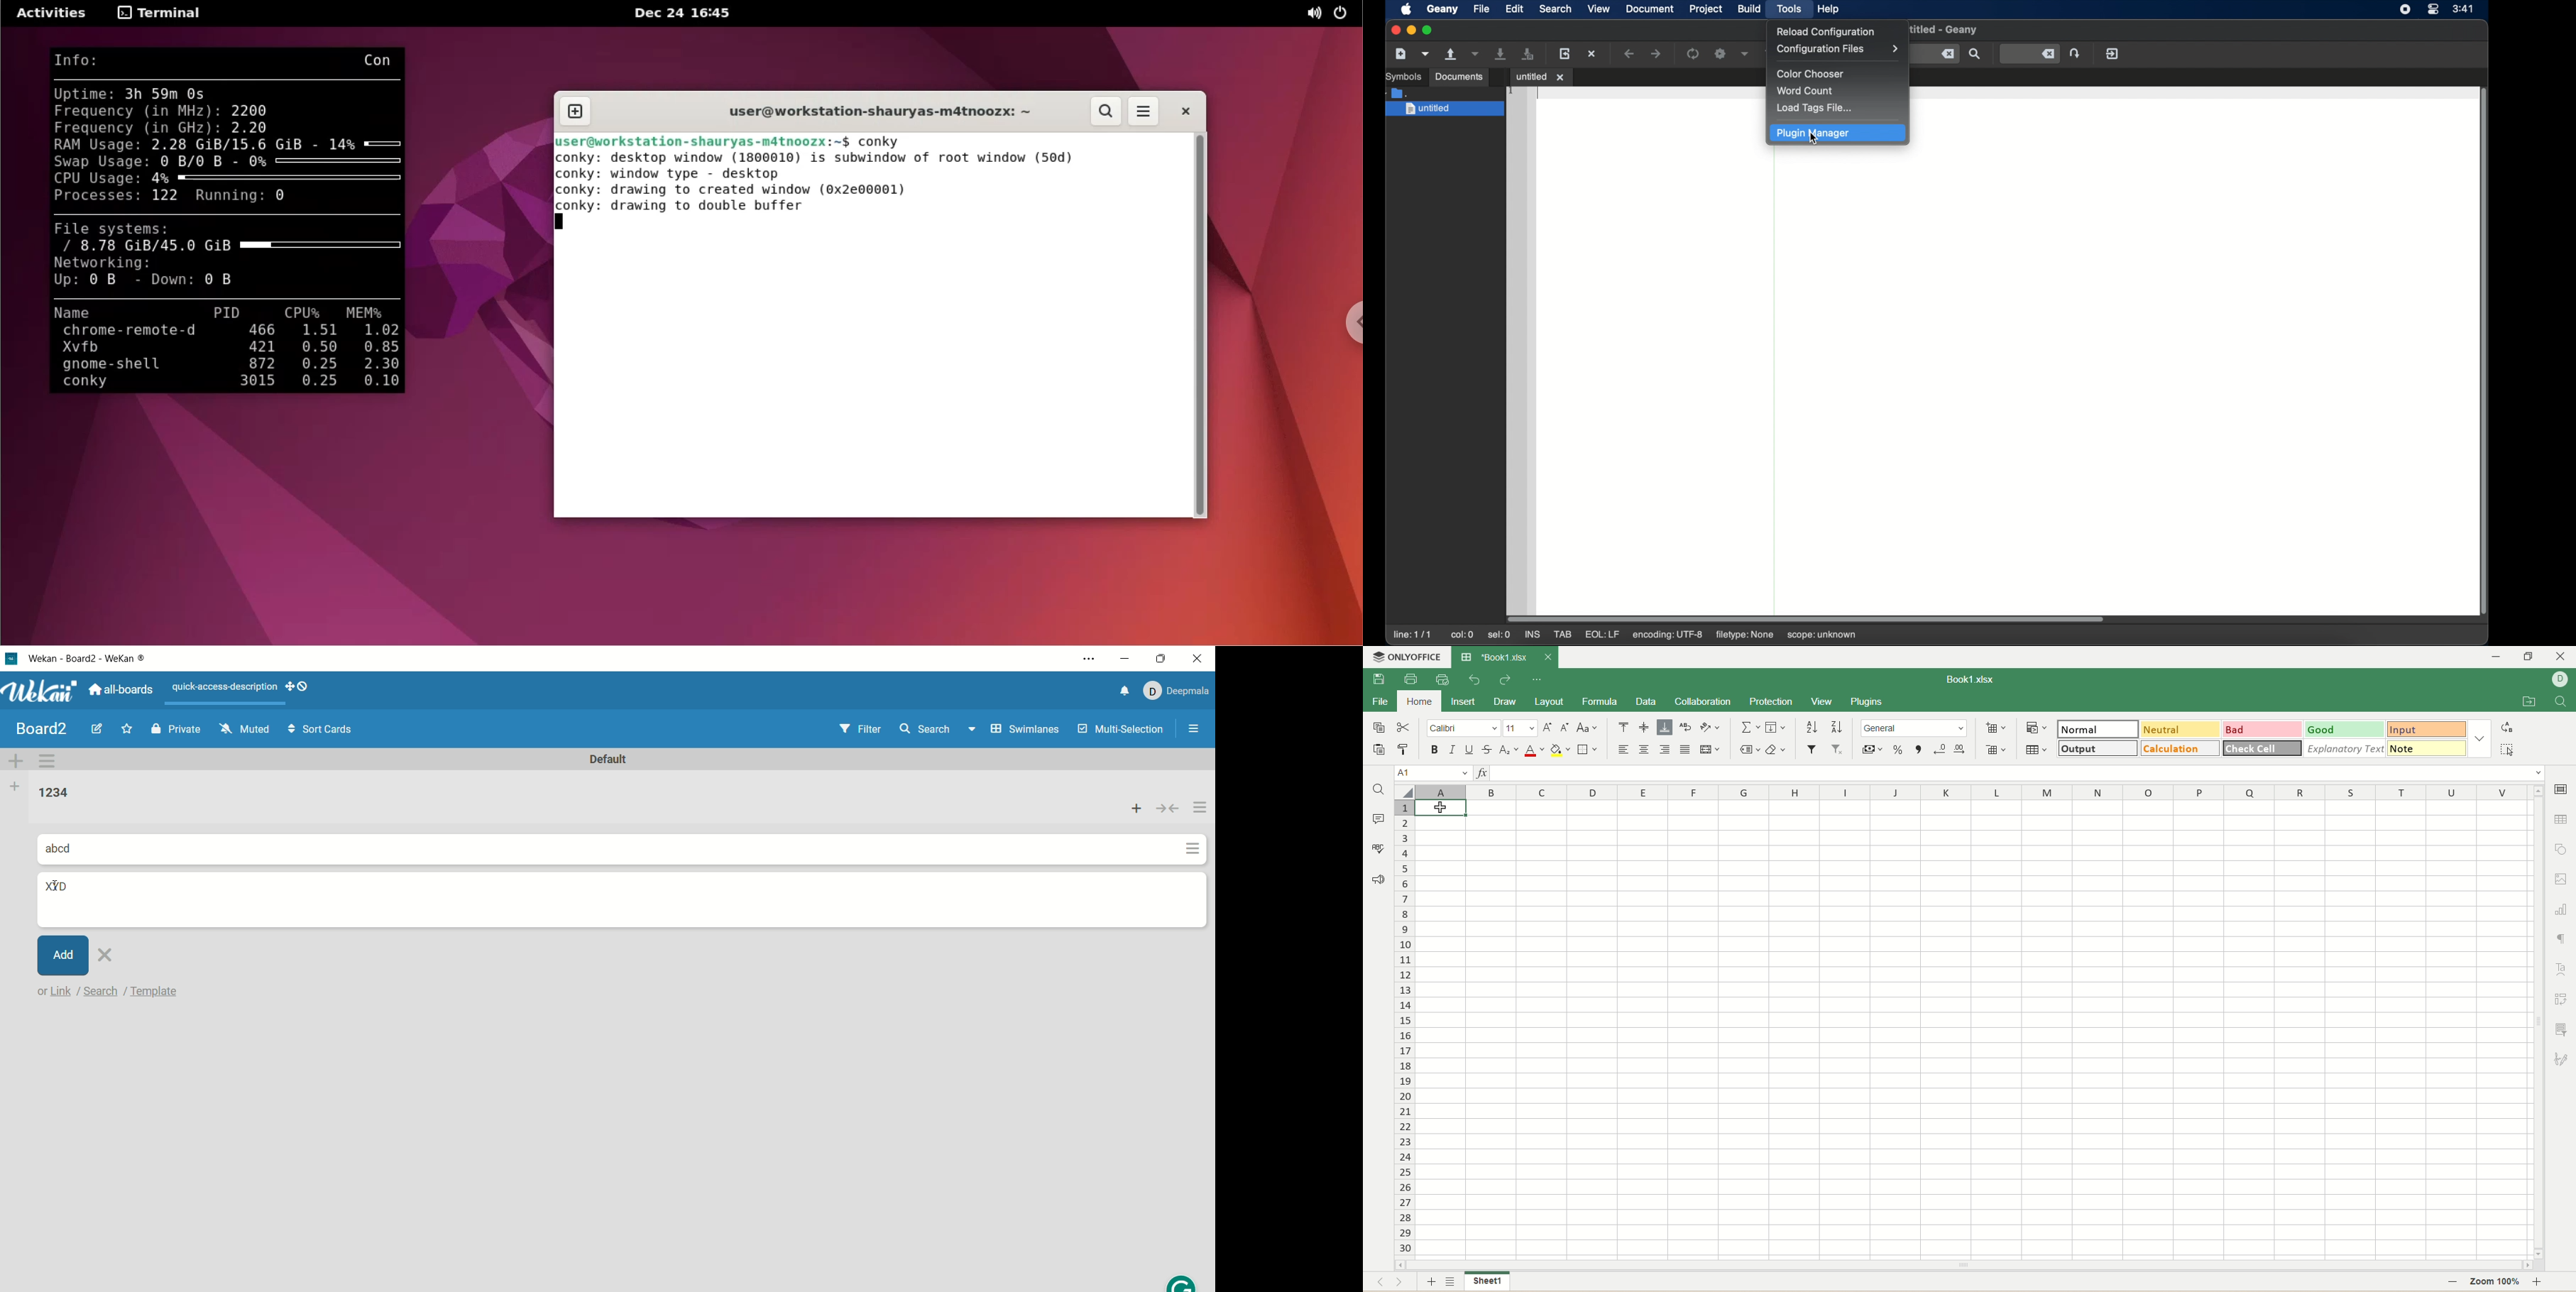 The image size is (2576, 1316). I want to click on select all, so click(1405, 791).